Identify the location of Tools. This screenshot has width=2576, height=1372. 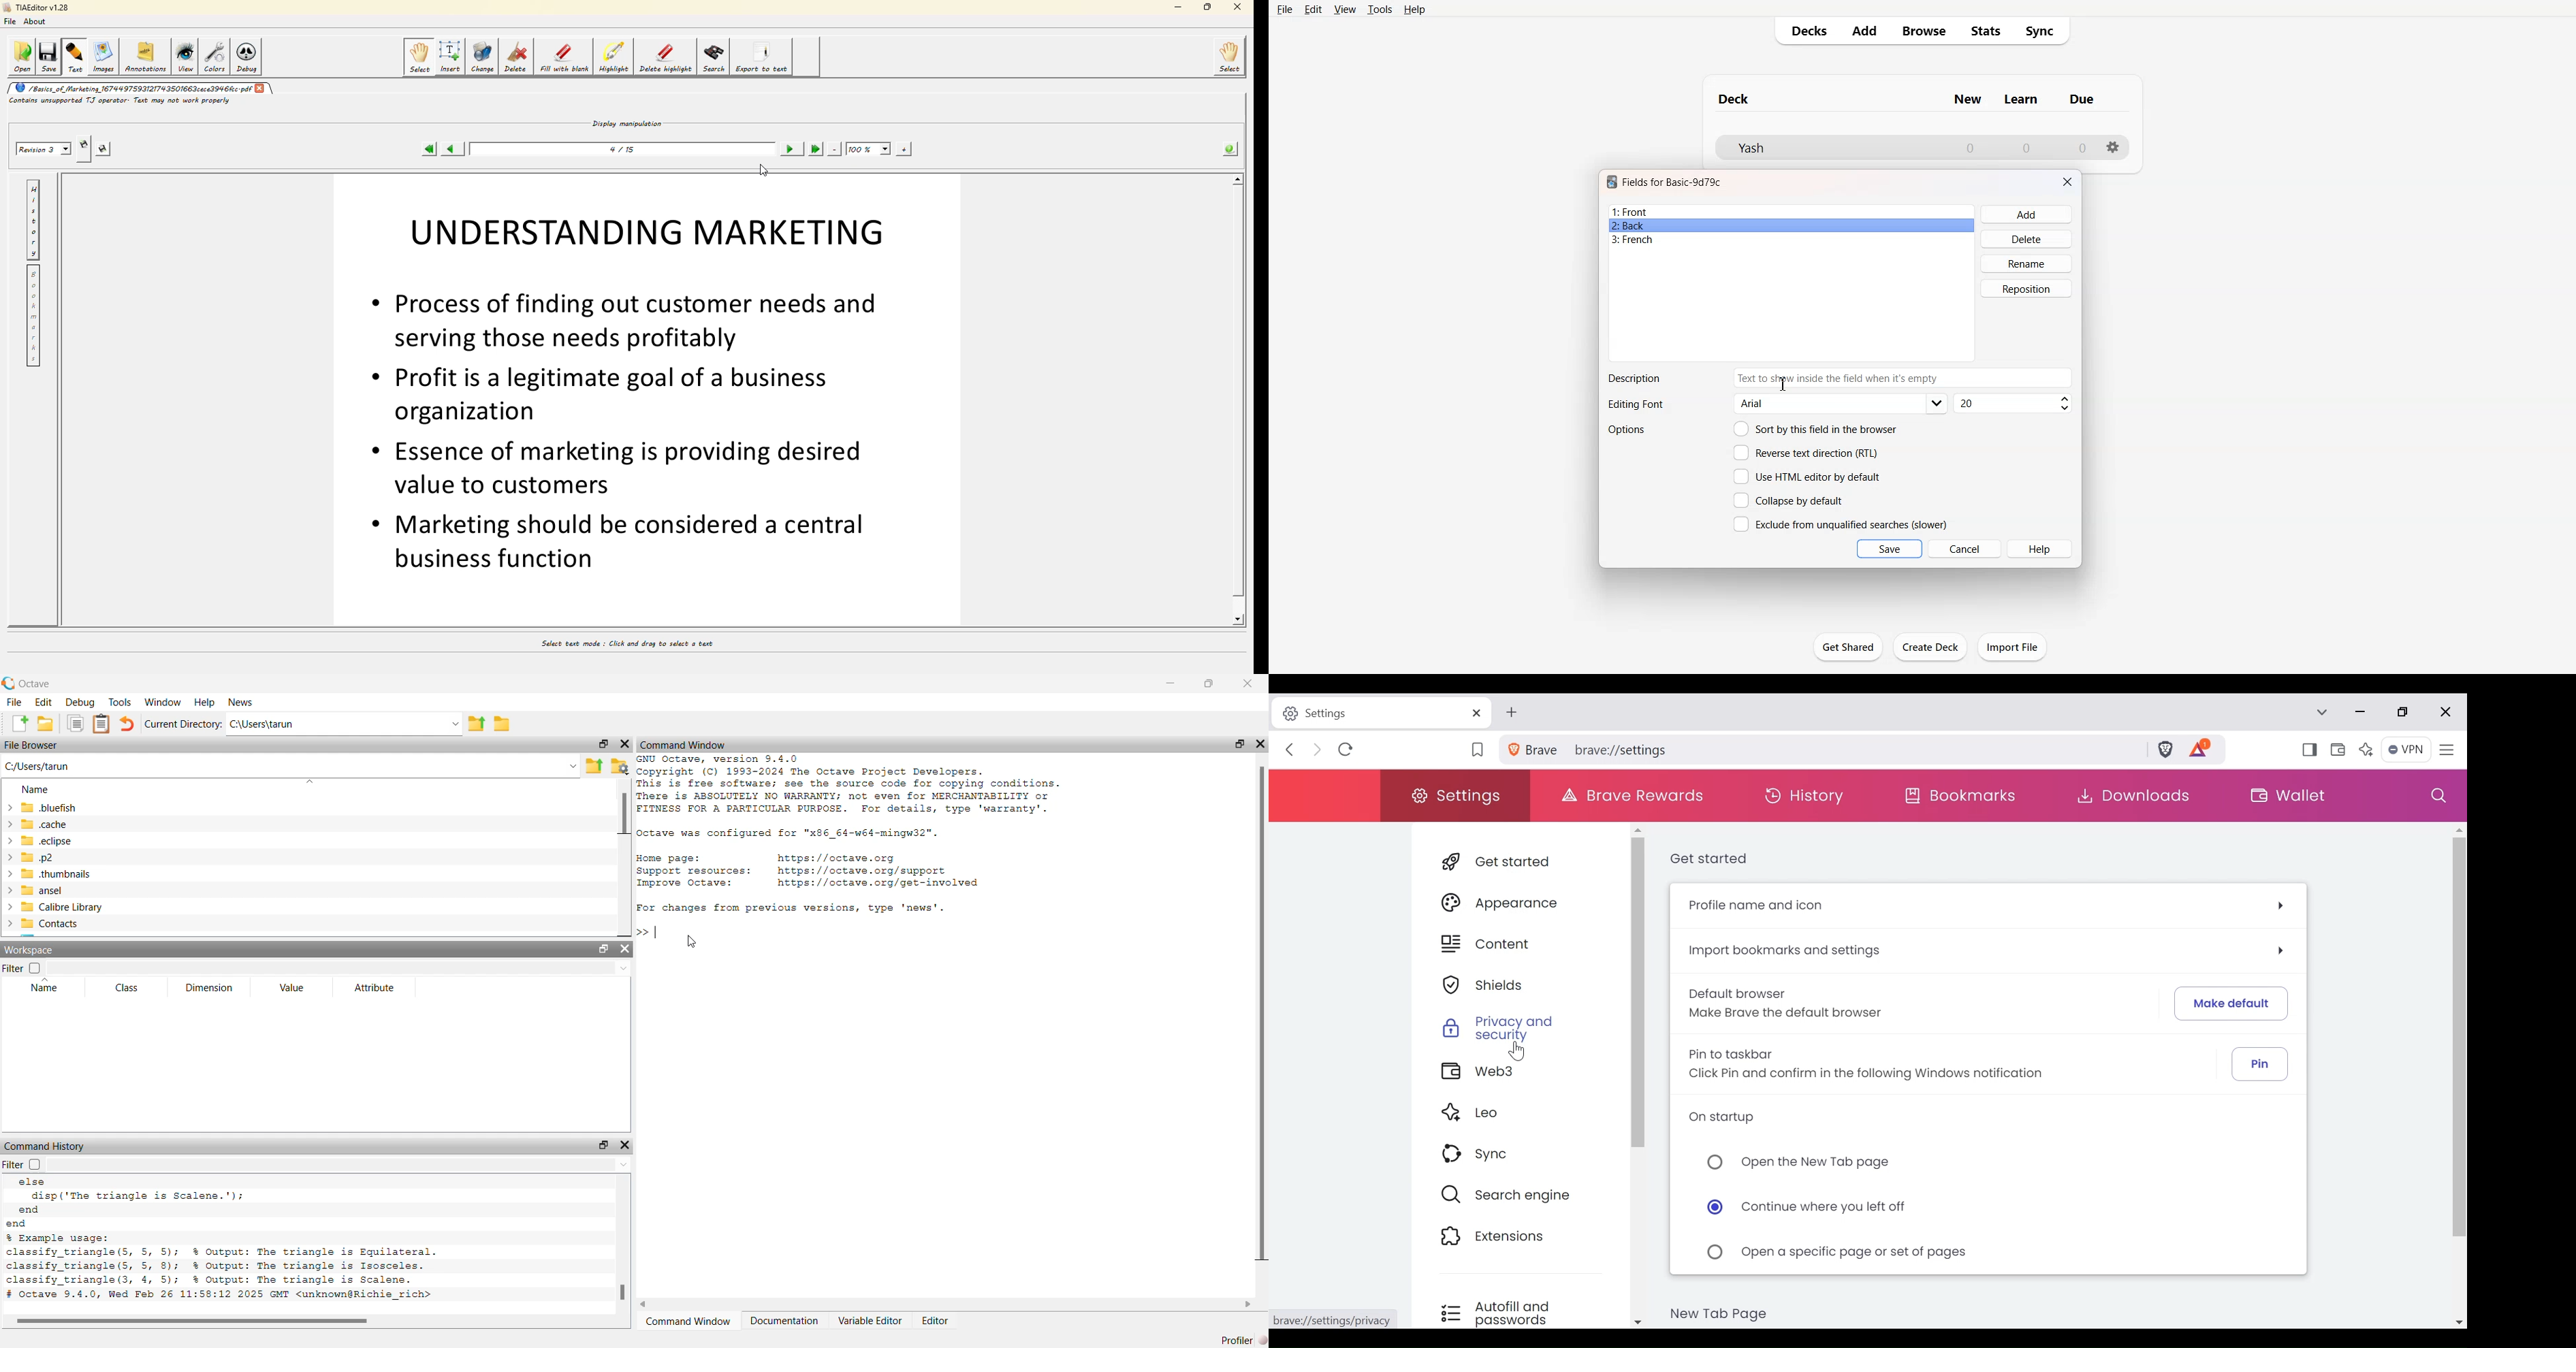
(1380, 9).